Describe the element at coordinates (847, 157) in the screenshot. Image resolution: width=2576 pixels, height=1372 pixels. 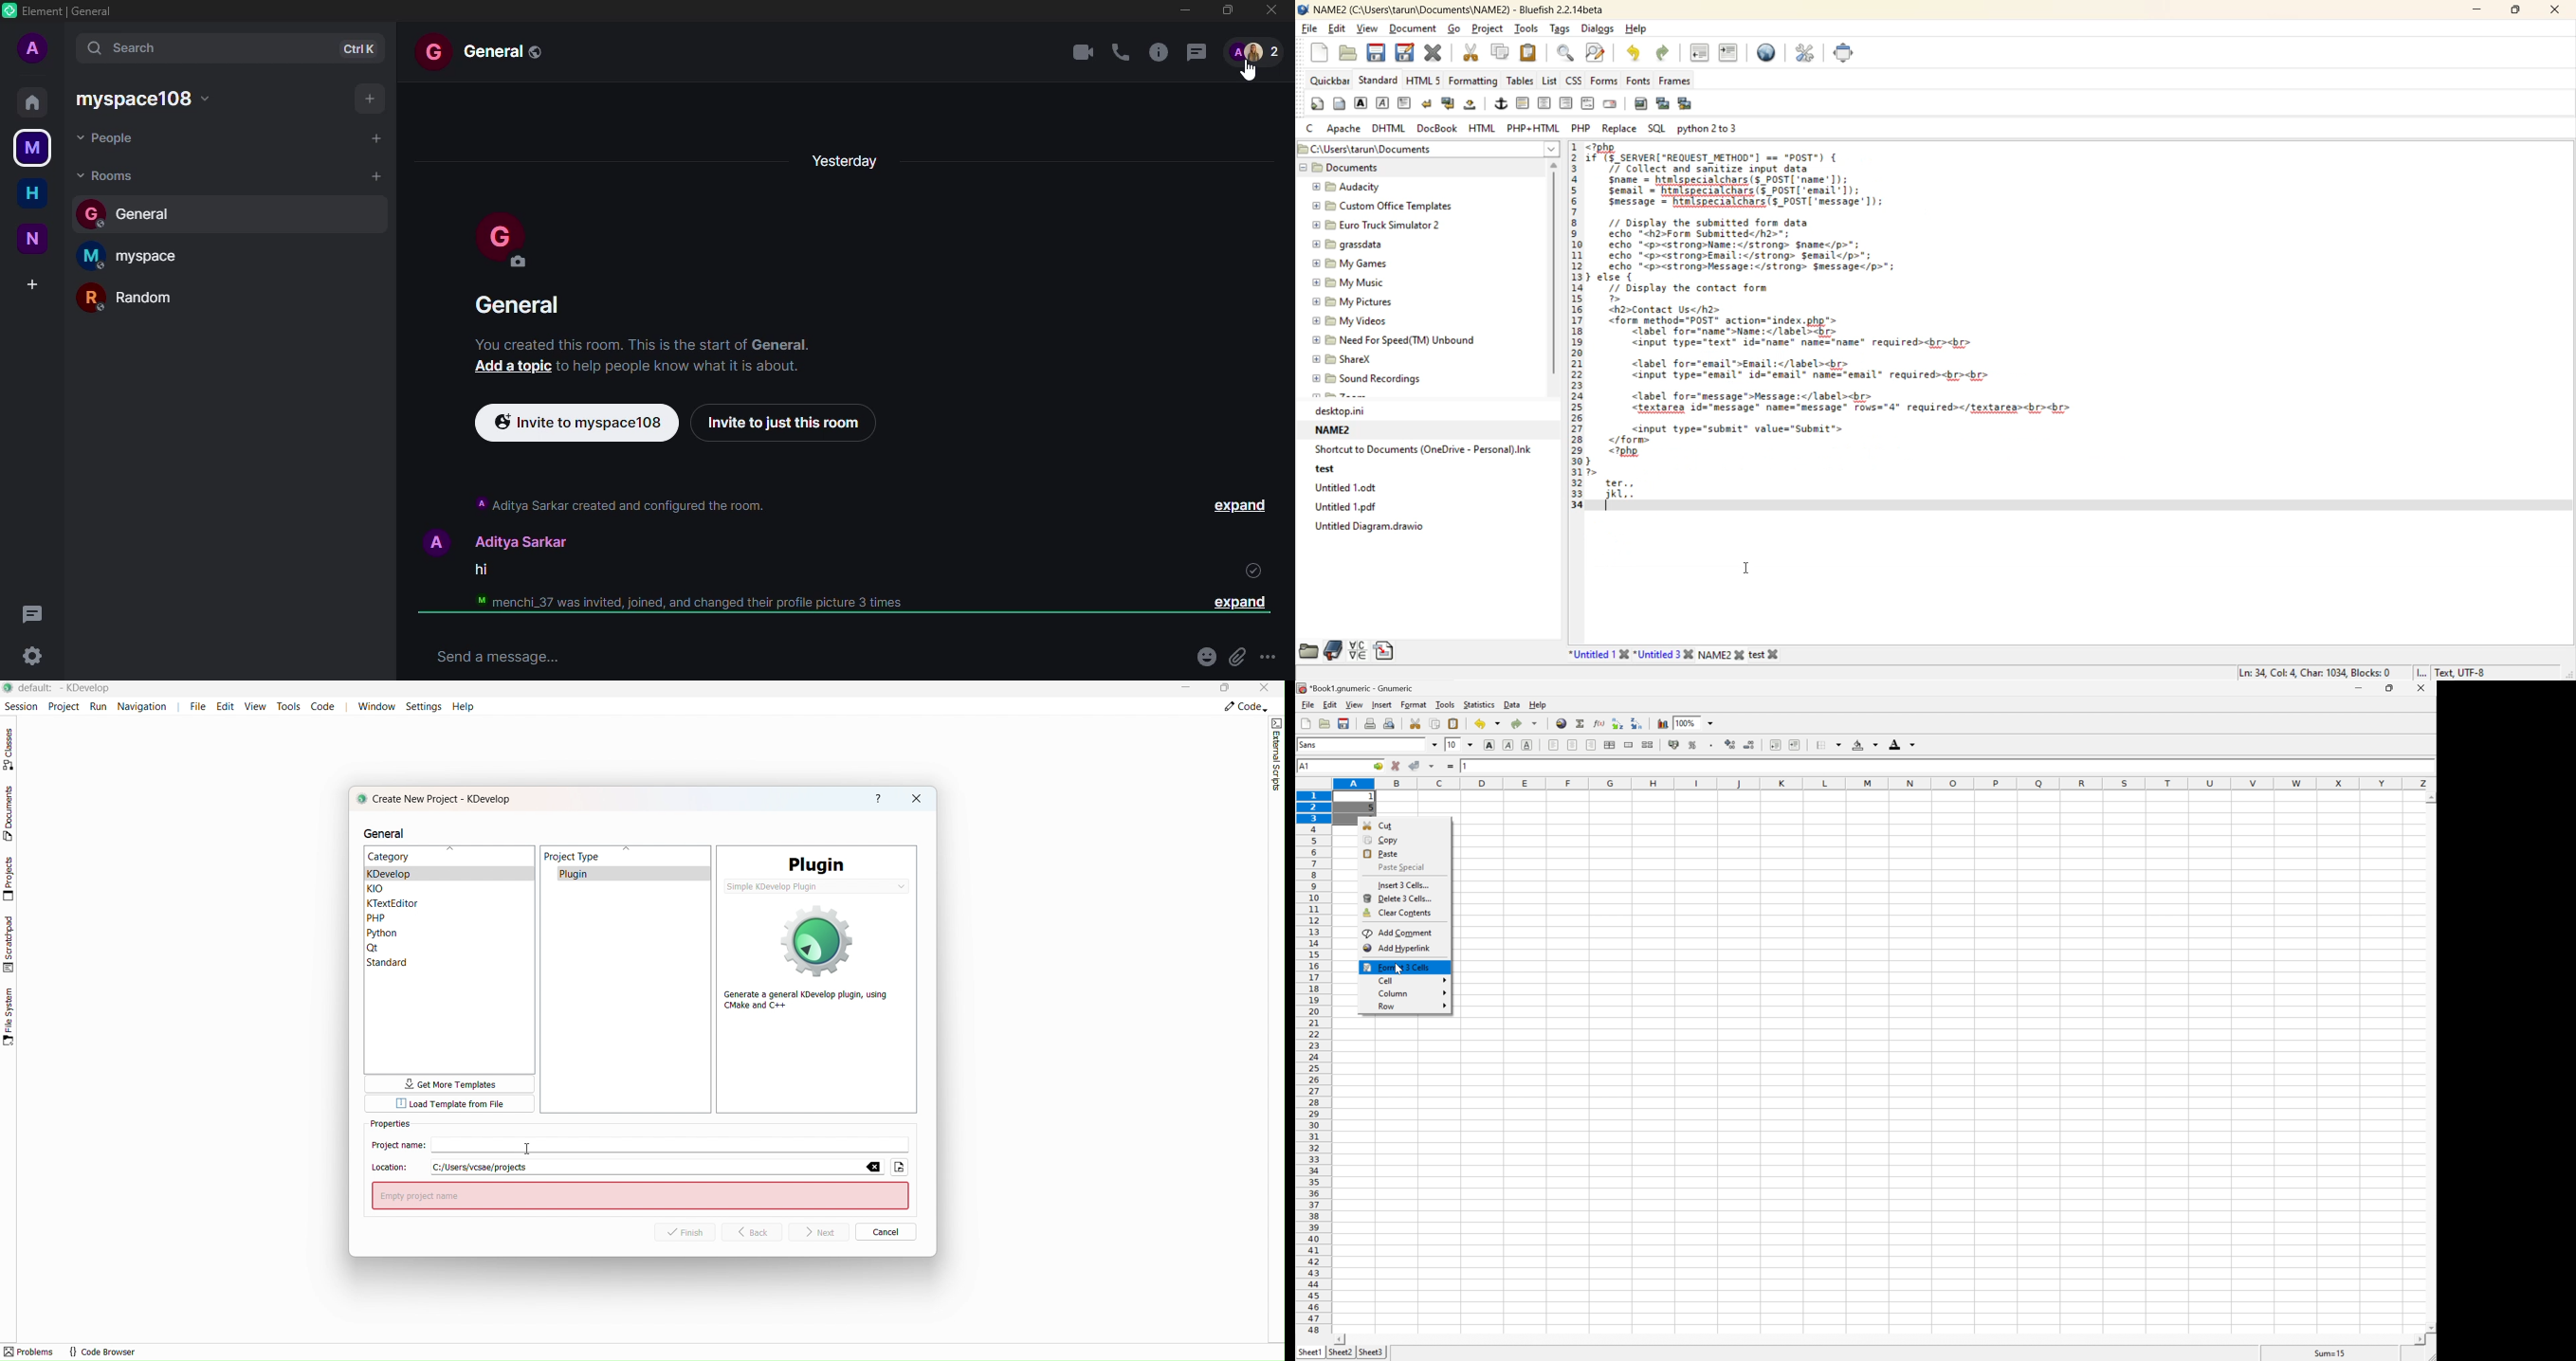
I see `yesterday` at that location.